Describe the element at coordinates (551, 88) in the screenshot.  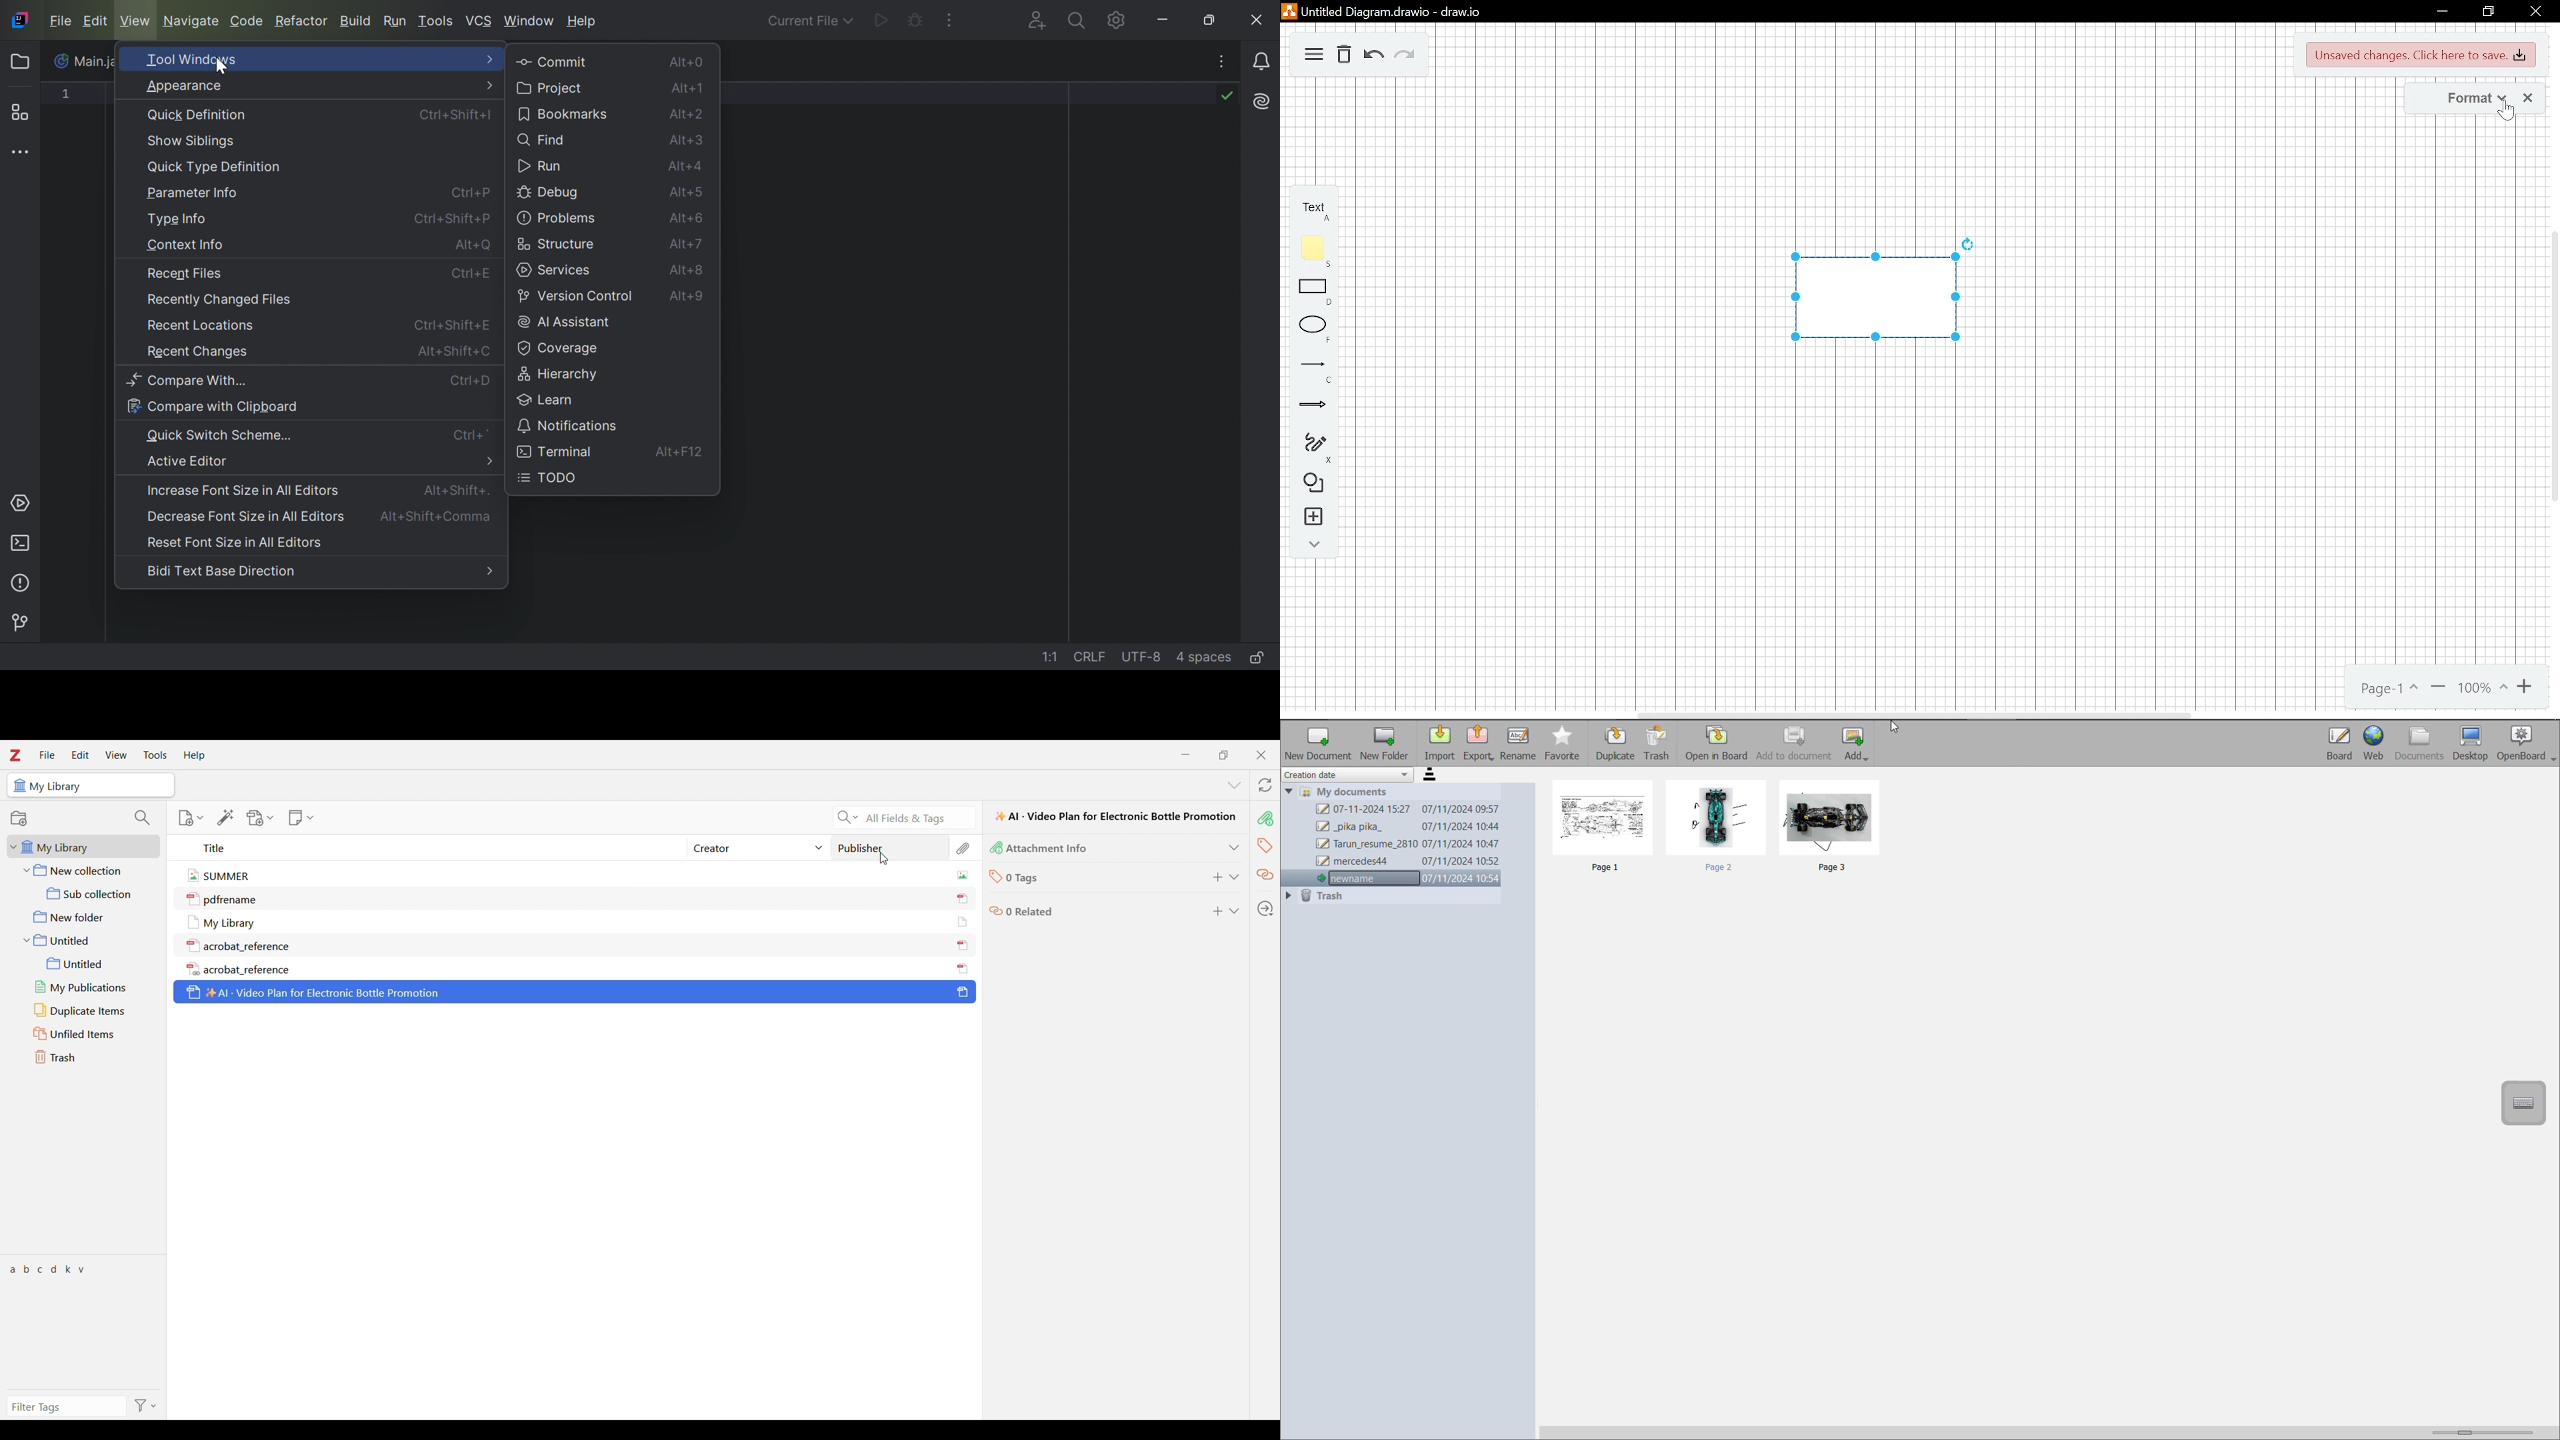
I see `Project` at that location.